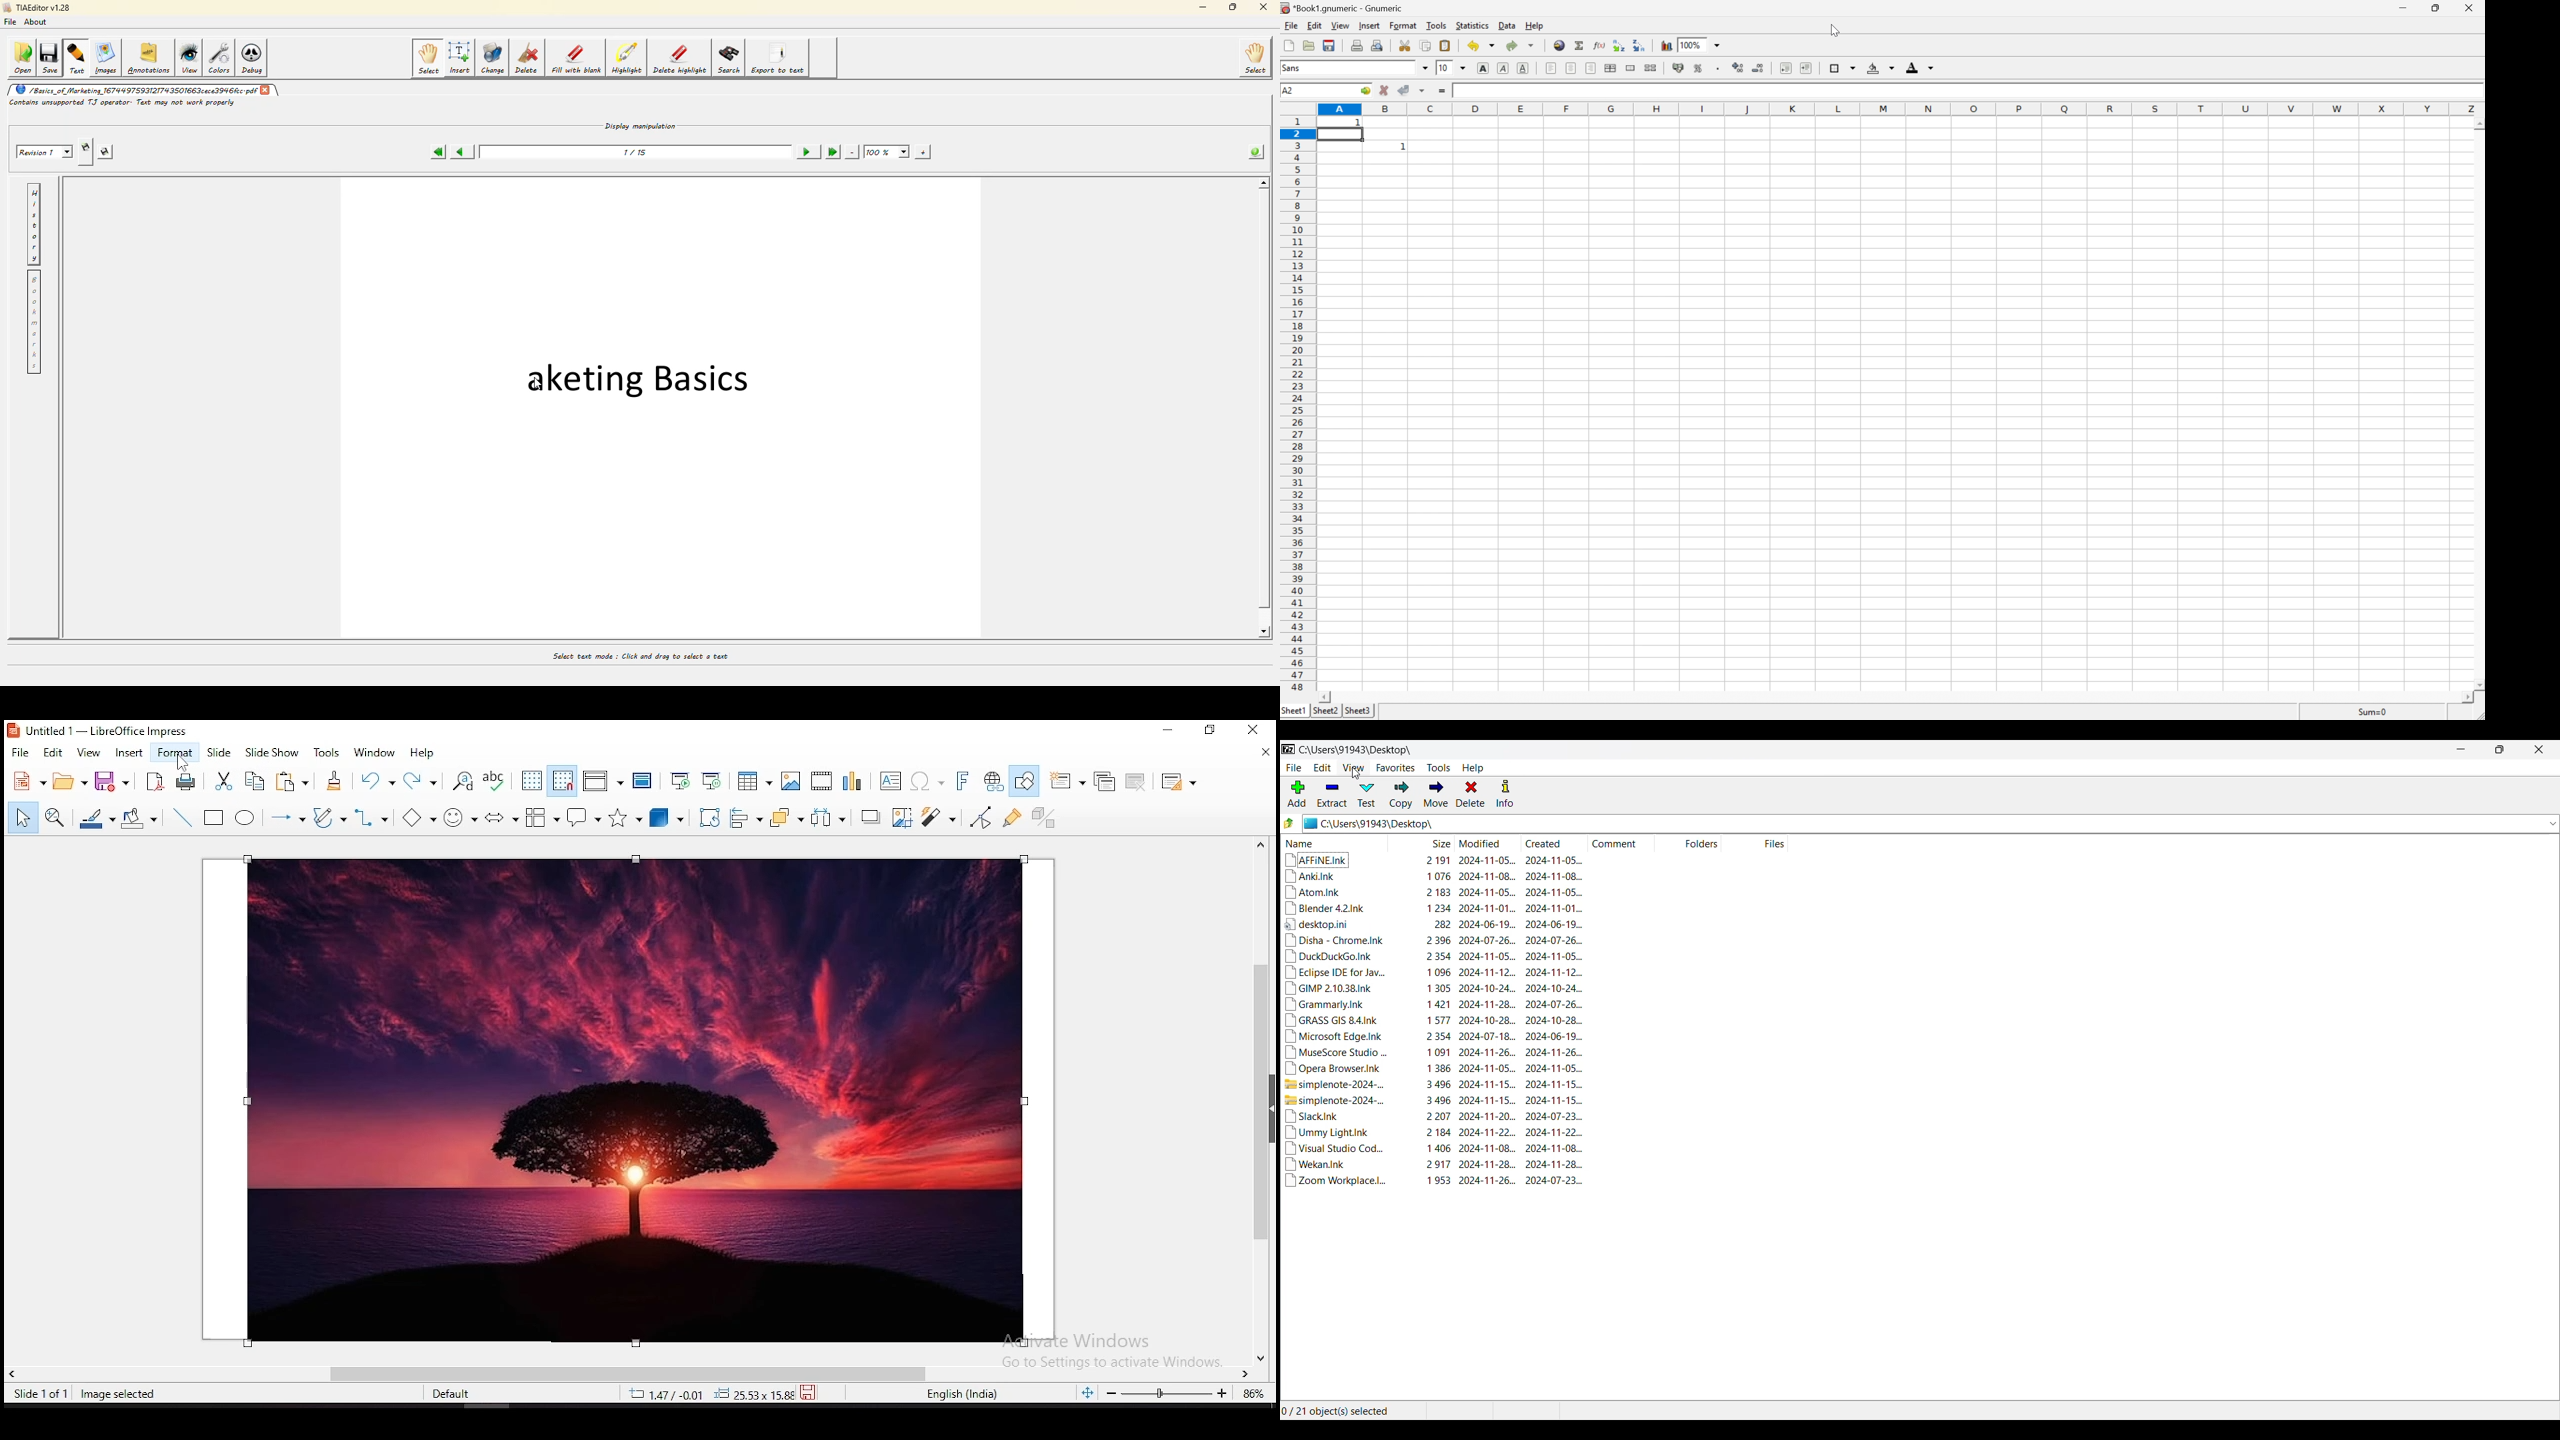 The height and width of the screenshot is (1456, 2576). I want to click on help, so click(1534, 26).